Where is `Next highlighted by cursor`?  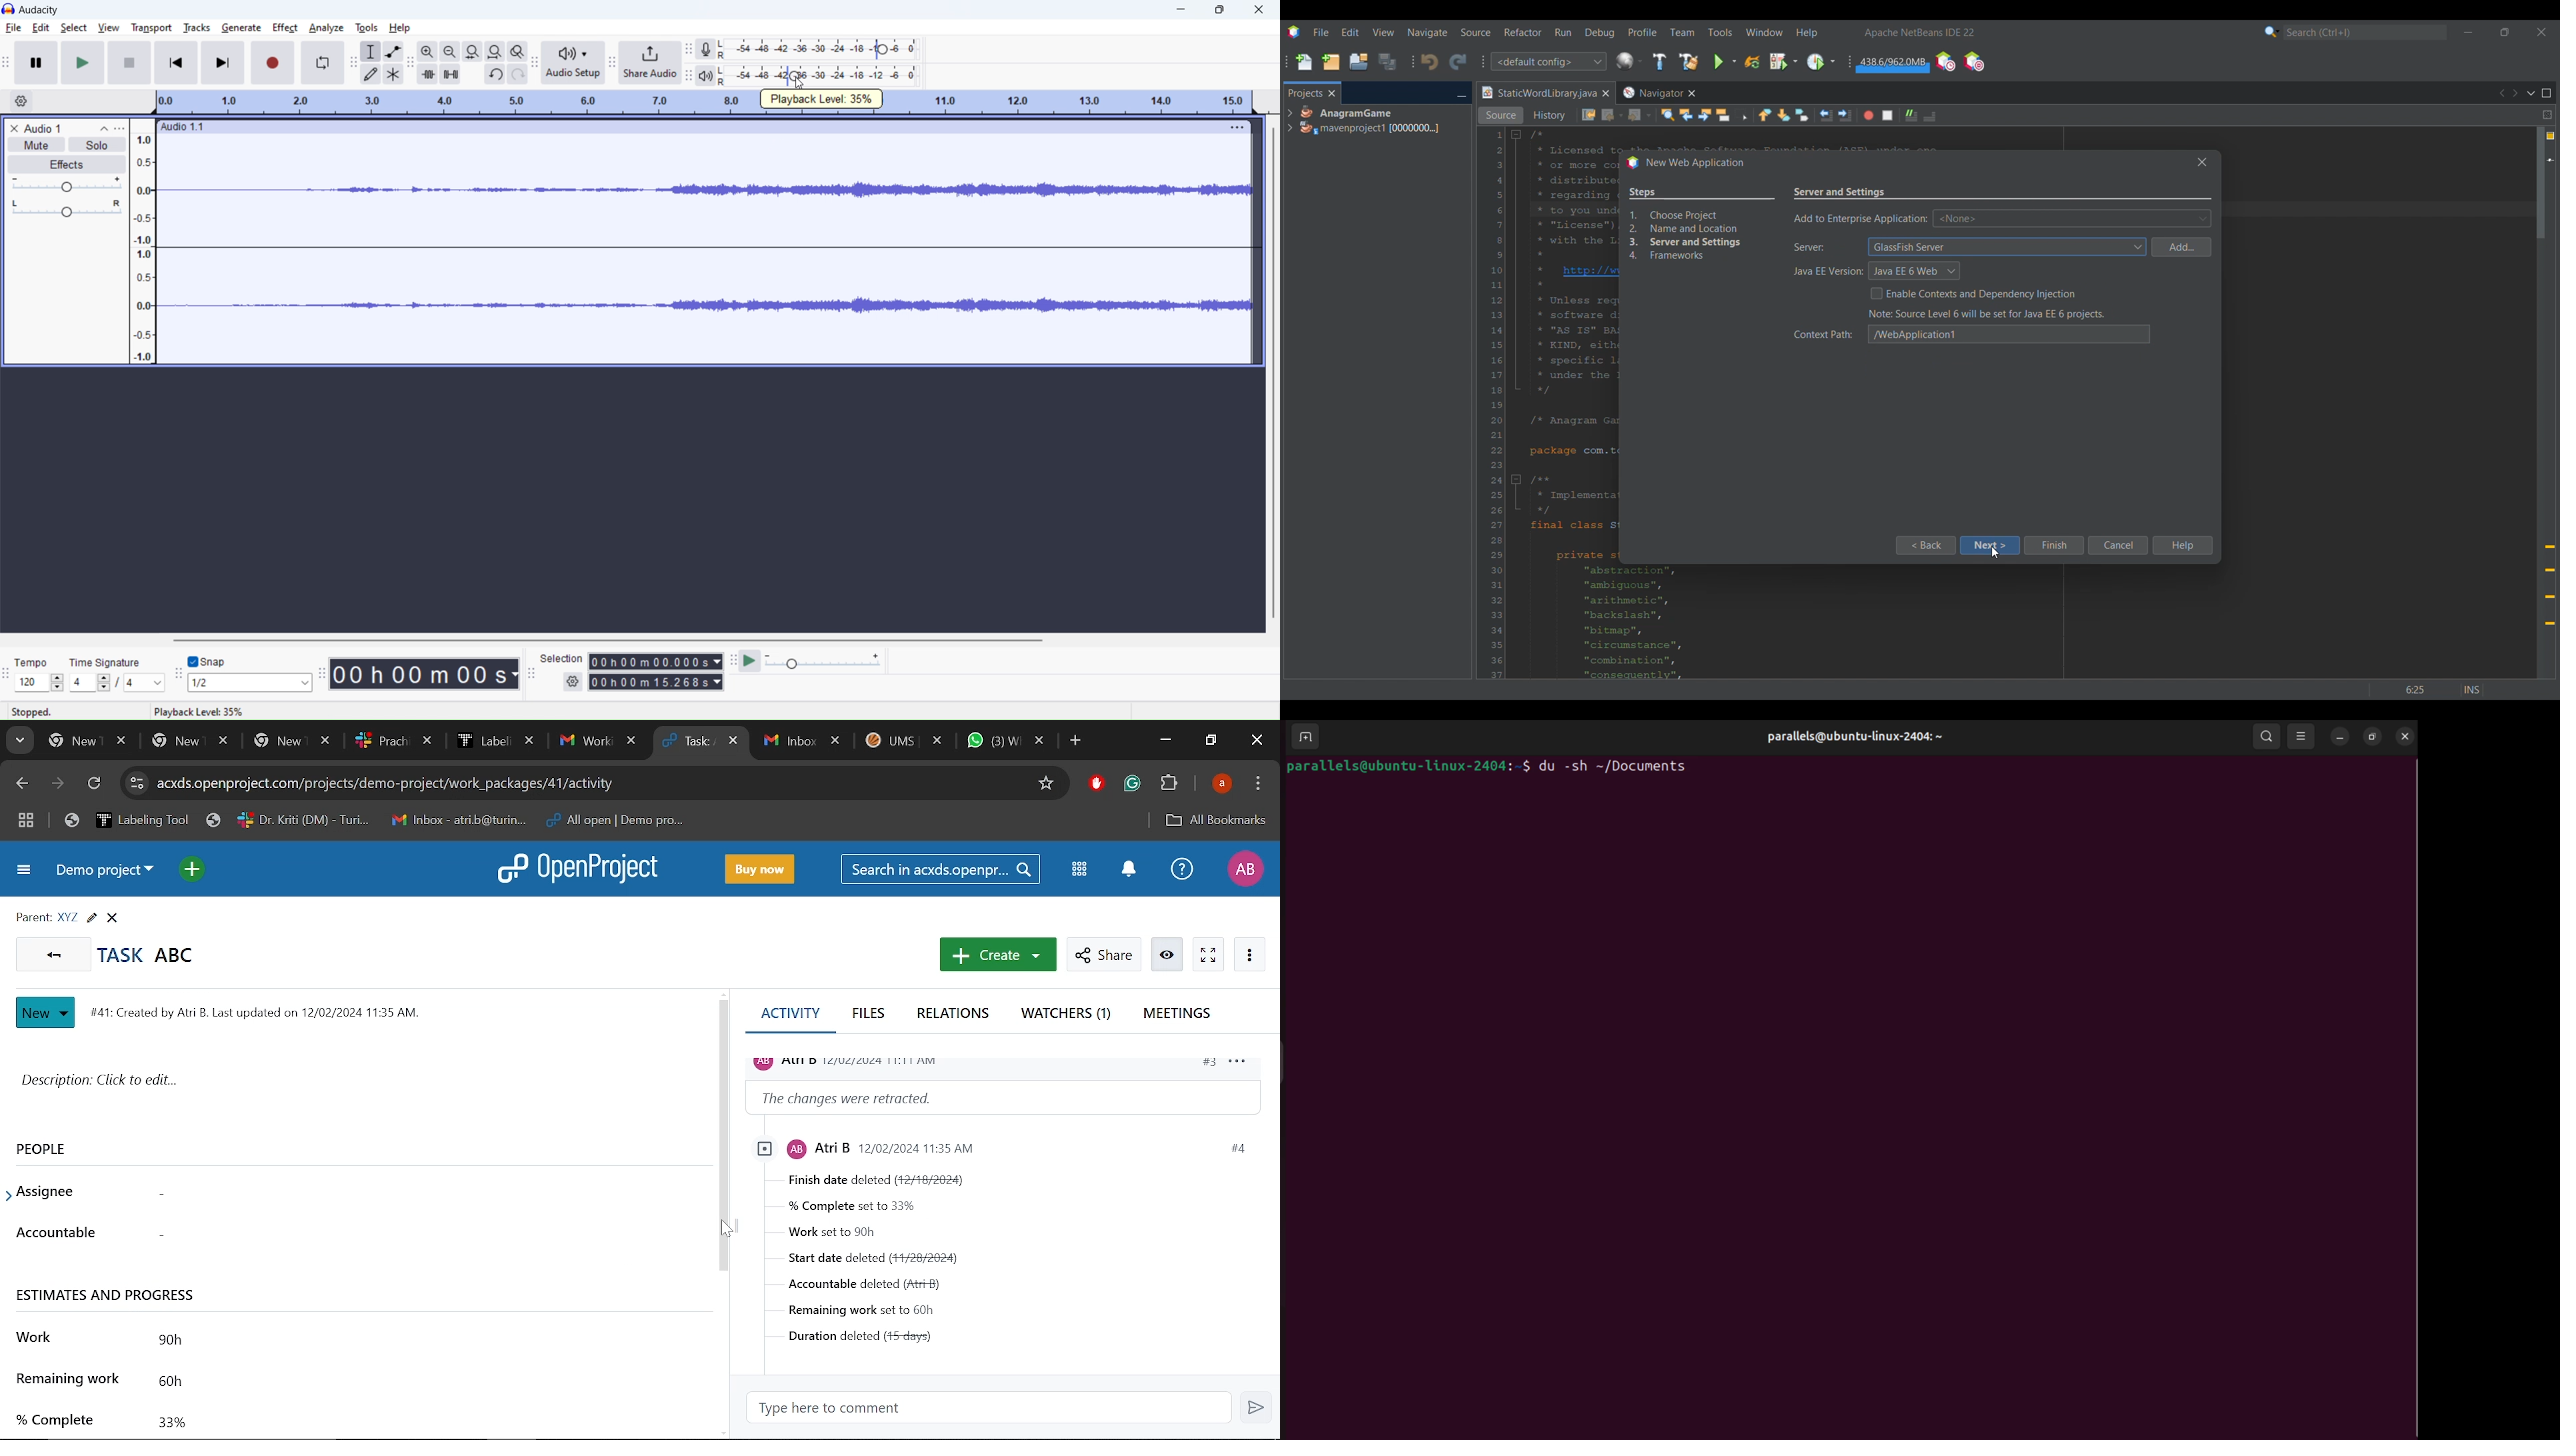
Next highlighted by cursor is located at coordinates (1990, 545).